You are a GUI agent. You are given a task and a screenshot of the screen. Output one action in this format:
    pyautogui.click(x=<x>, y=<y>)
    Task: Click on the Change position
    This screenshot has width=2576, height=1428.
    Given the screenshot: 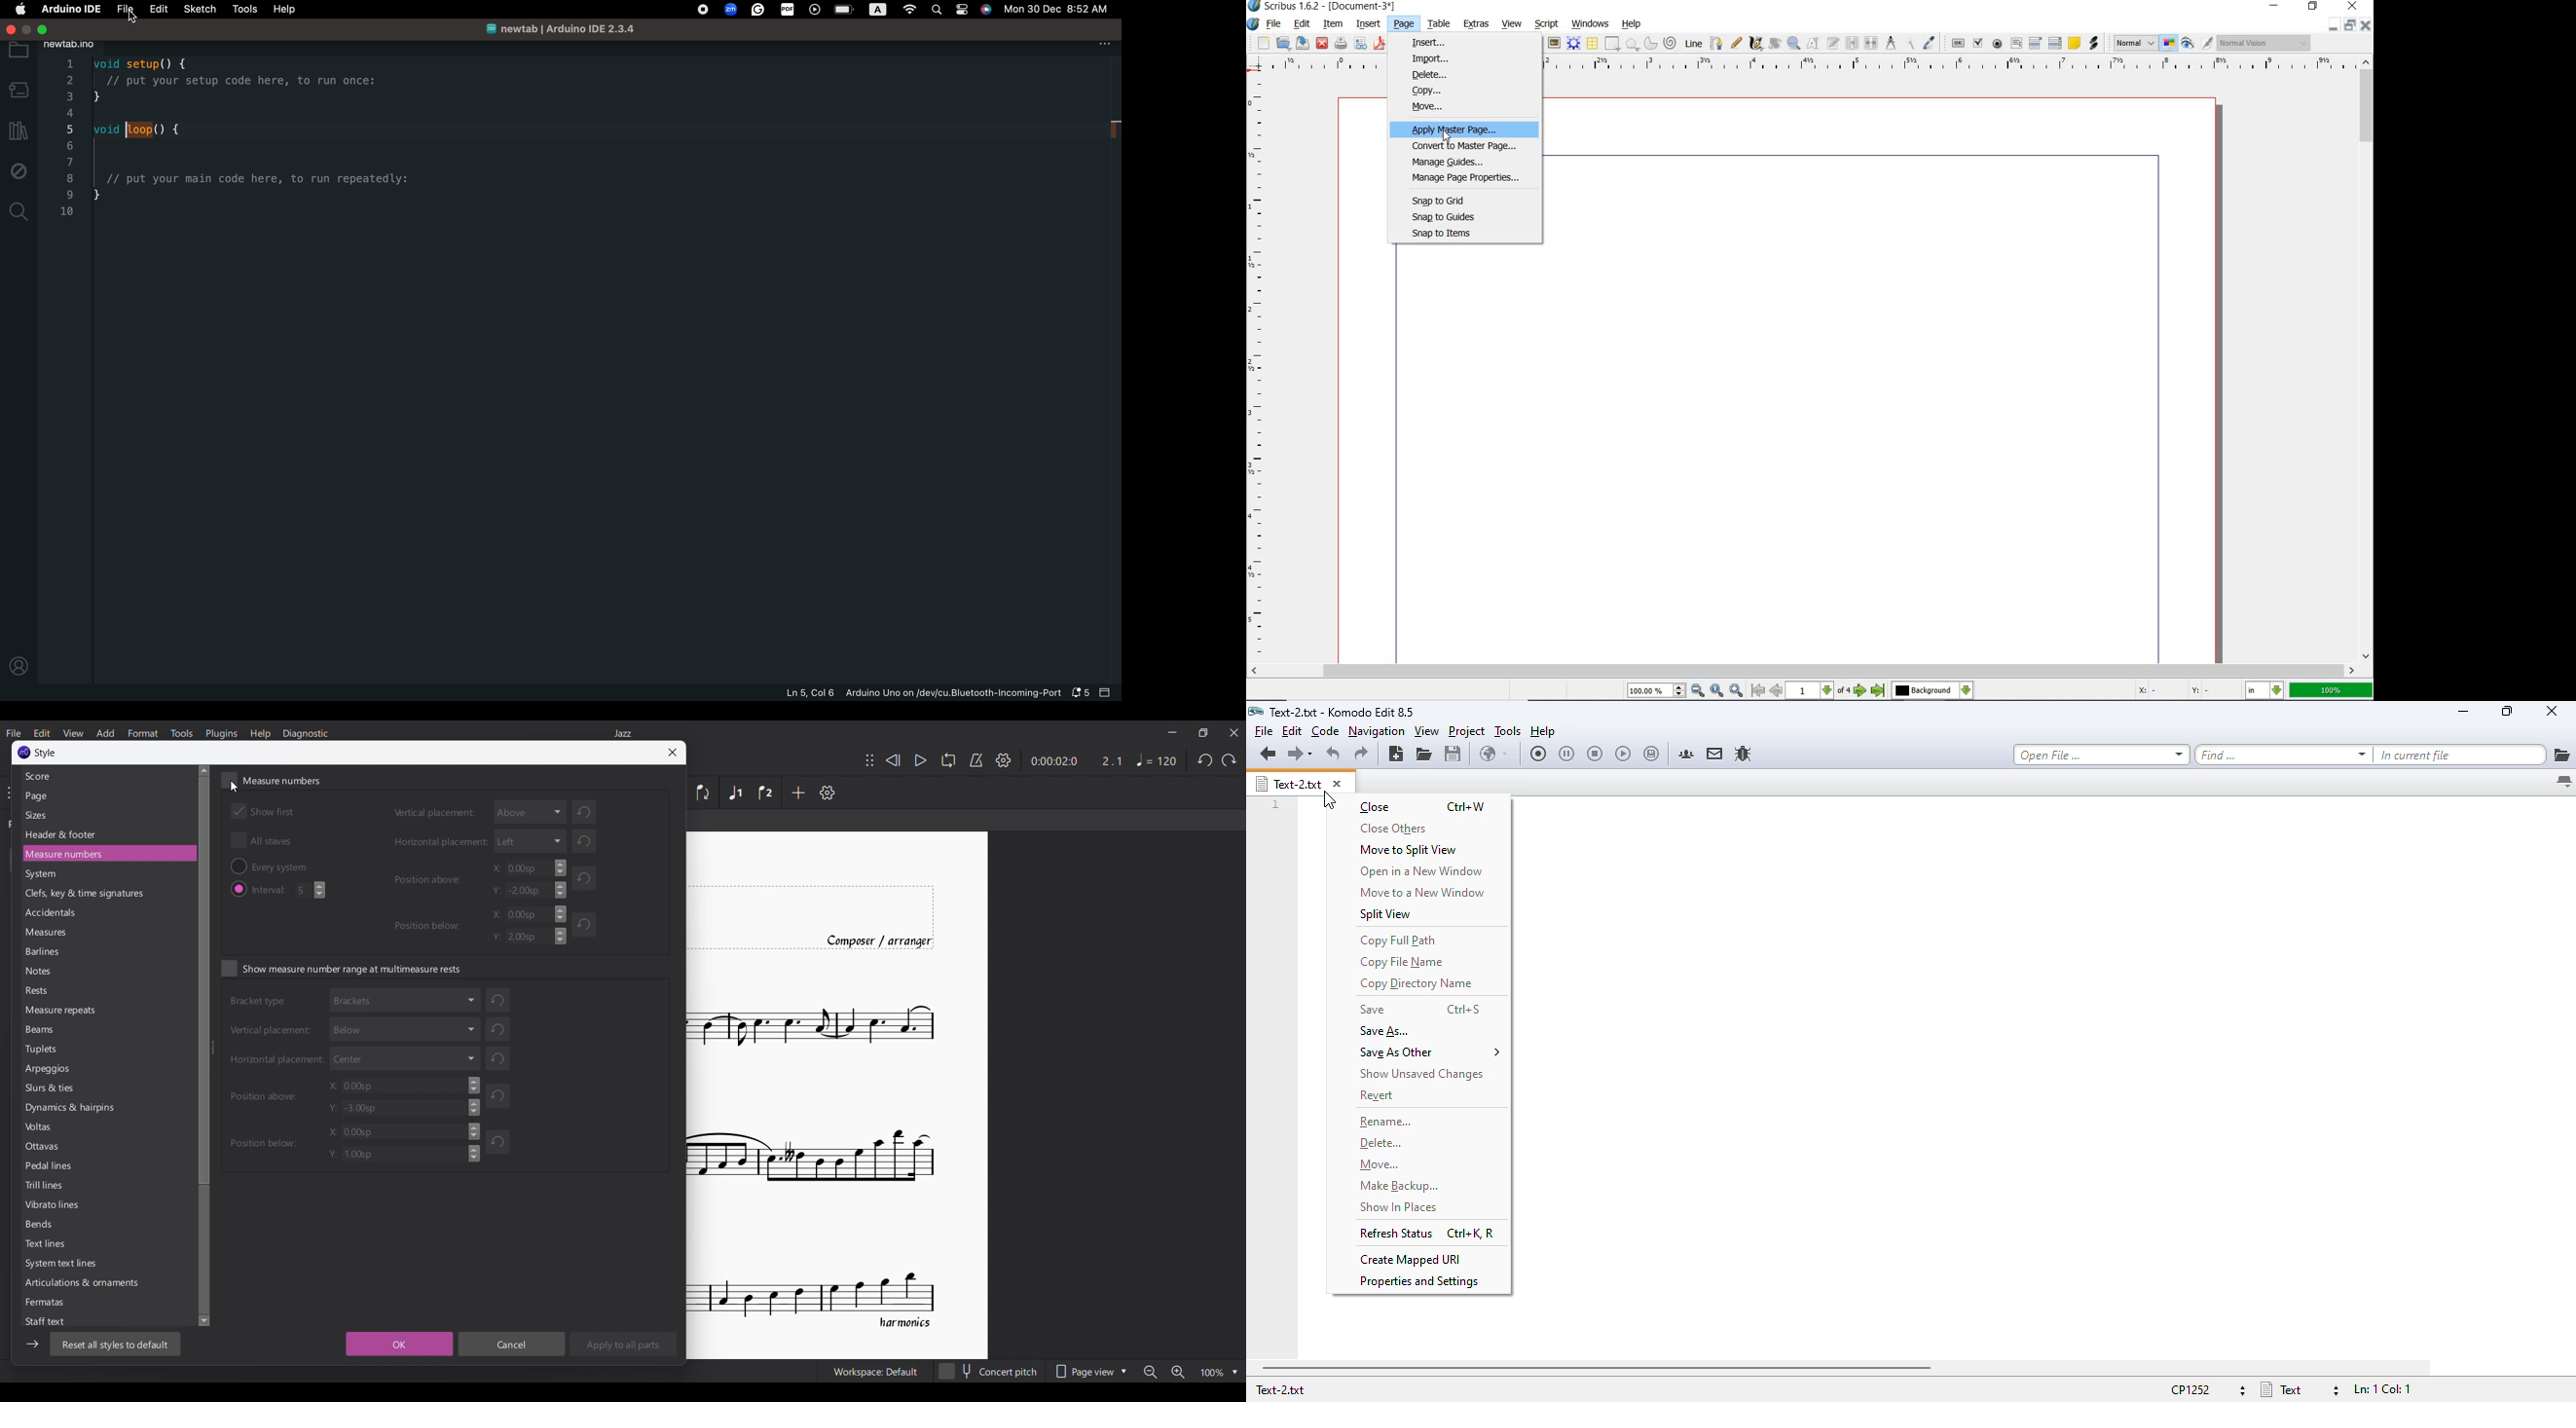 What is the action you would take?
    pyautogui.click(x=870, y=760)
    